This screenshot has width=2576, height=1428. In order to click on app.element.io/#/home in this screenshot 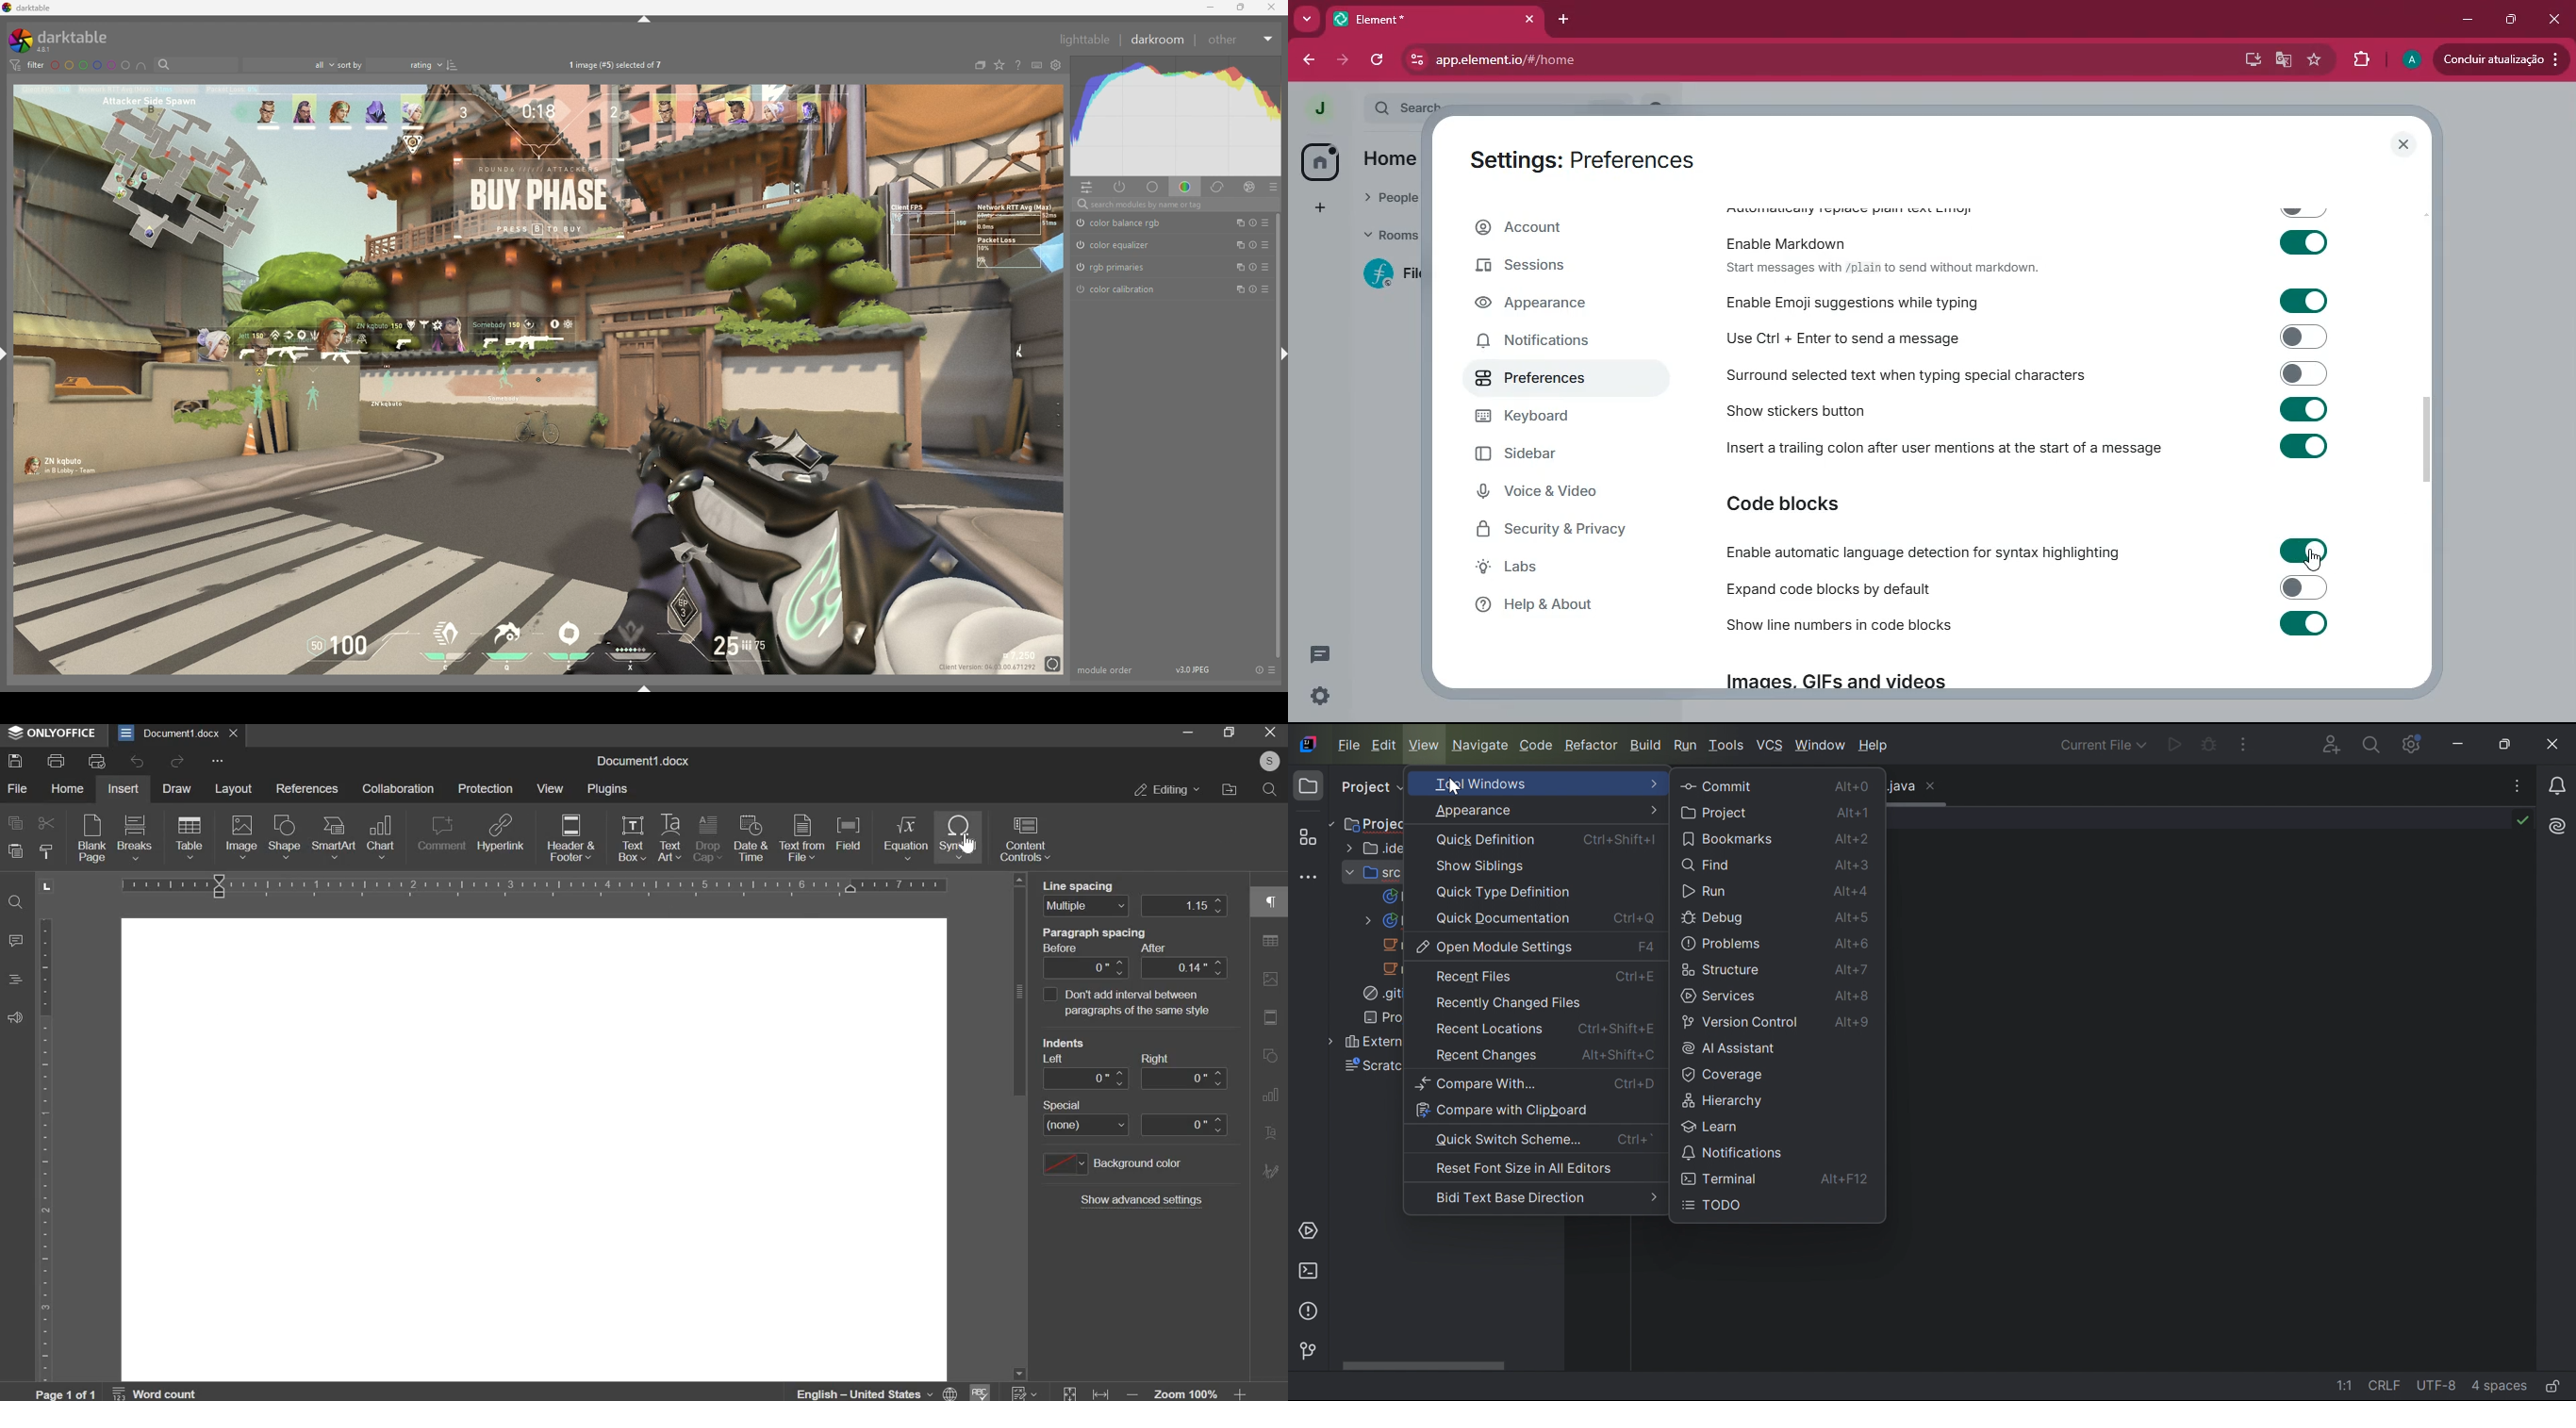, I will do `click(1588, 61)`.